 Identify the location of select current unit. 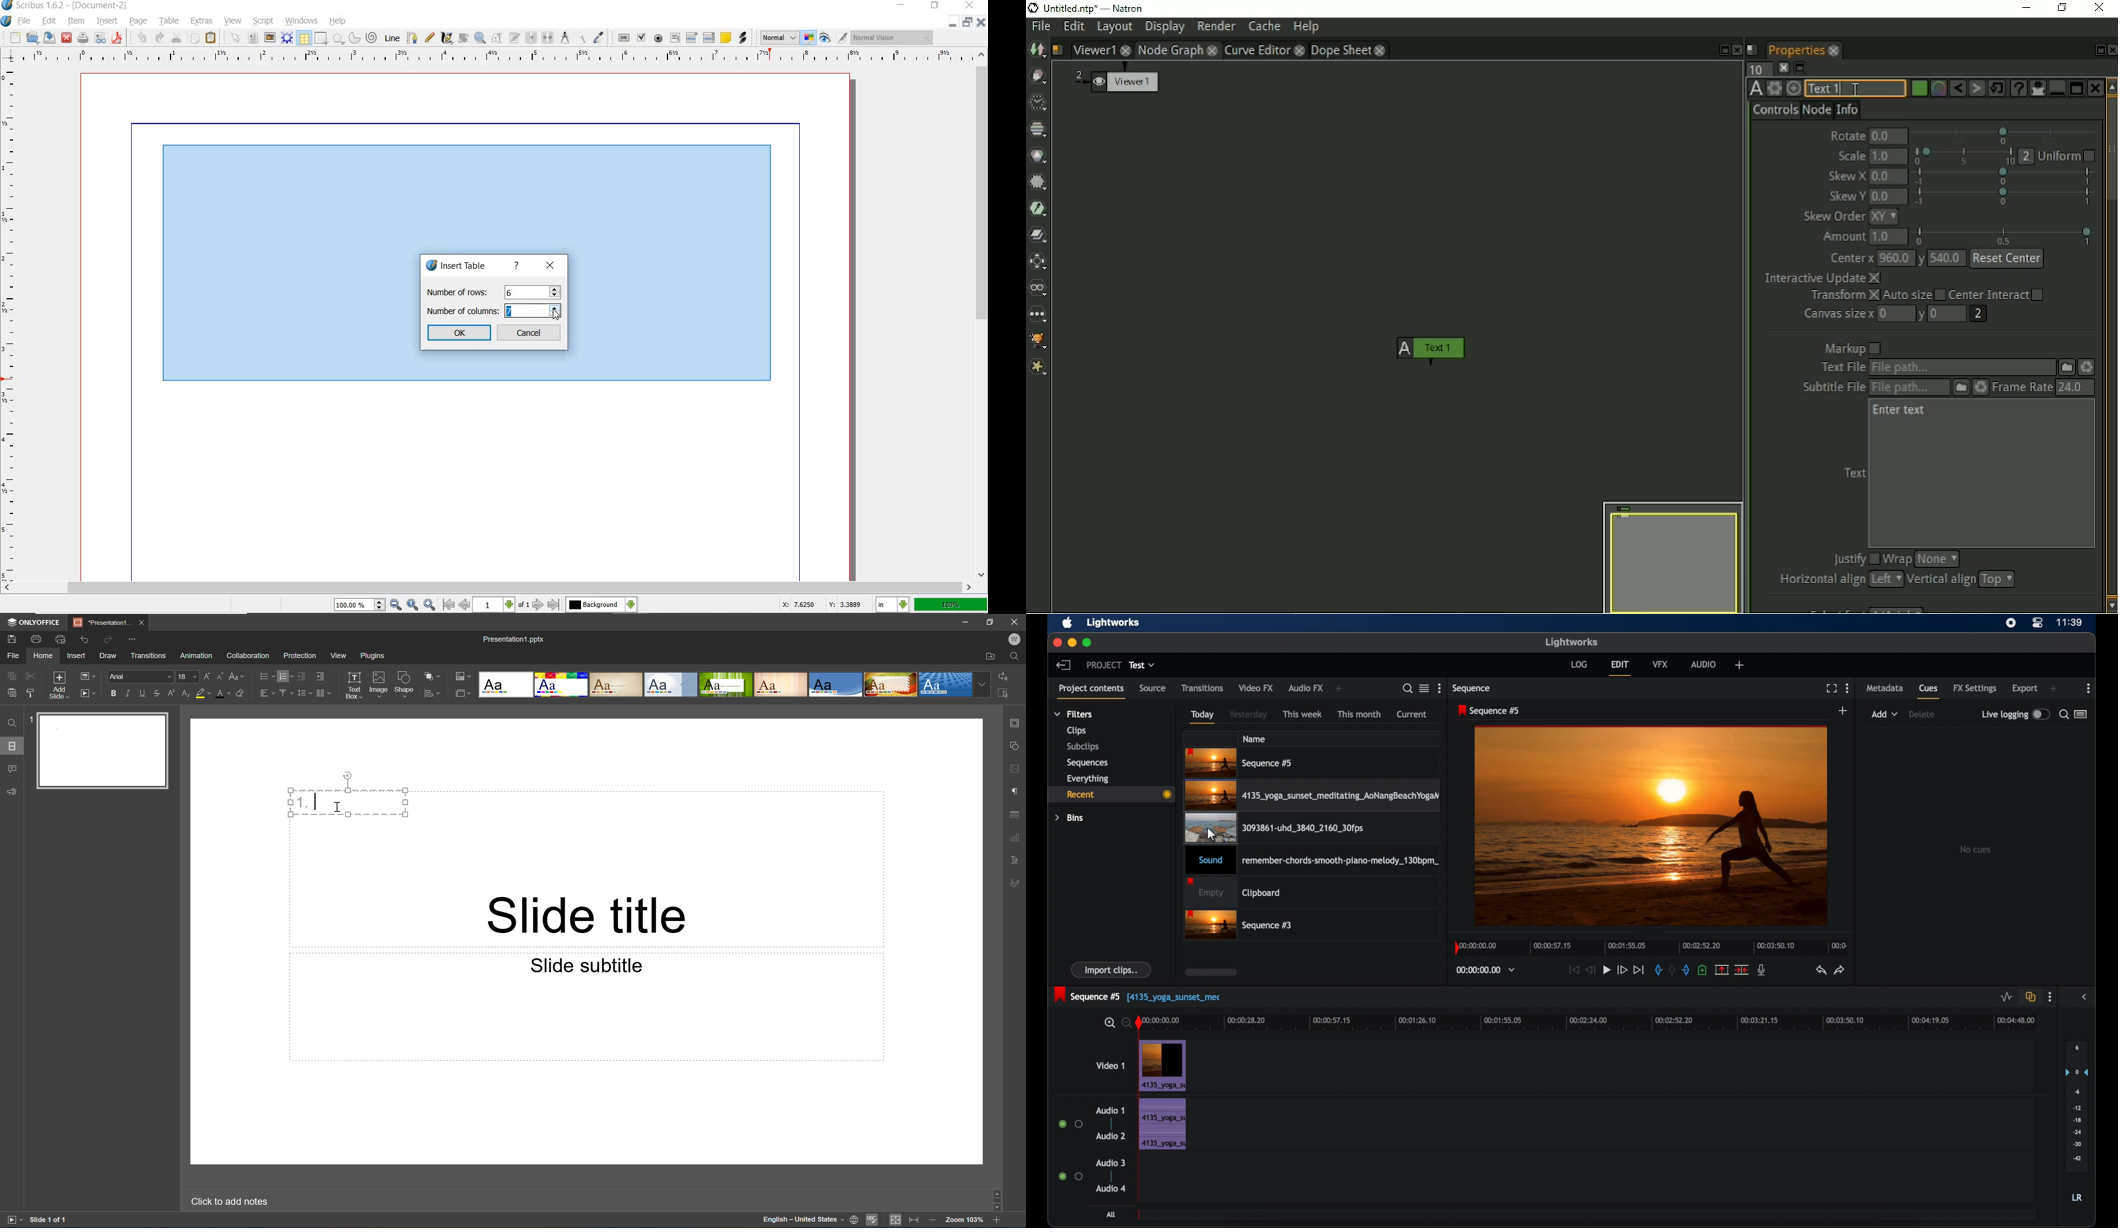
(894, 606).